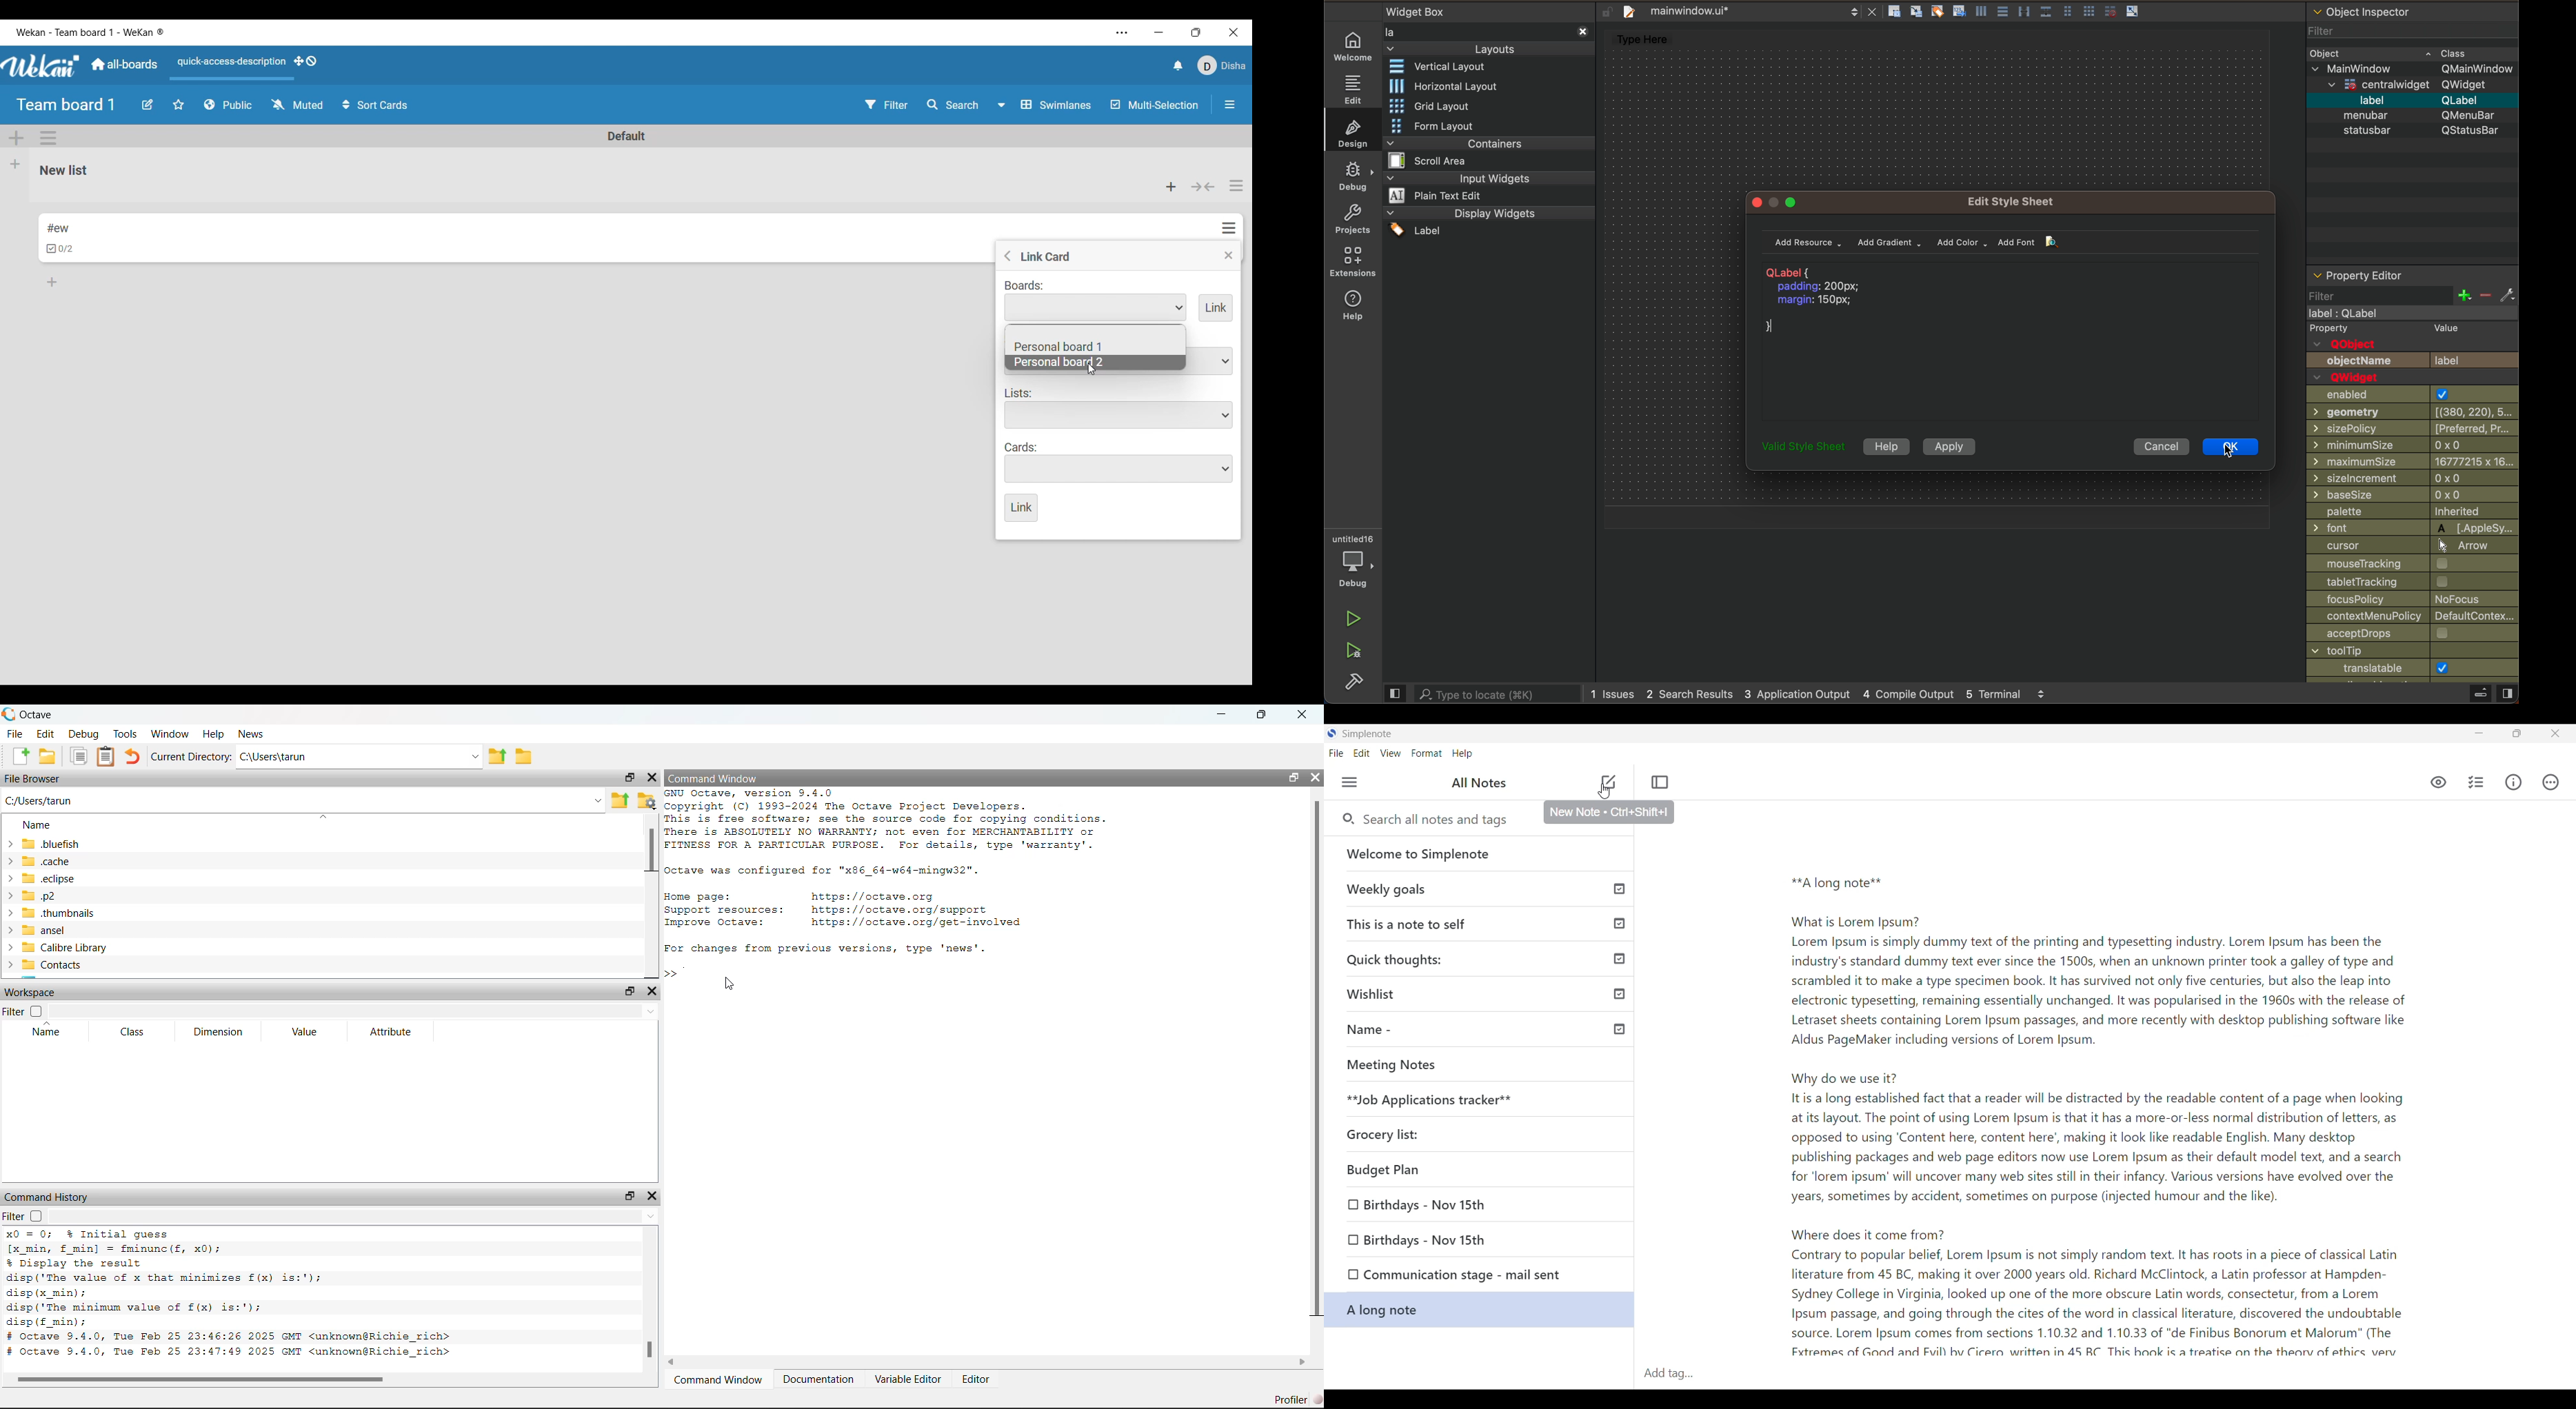 This screenshot has height=1428, width=2576. I want to click on Birthdays-Nov 15th, so click(1434, 1207).